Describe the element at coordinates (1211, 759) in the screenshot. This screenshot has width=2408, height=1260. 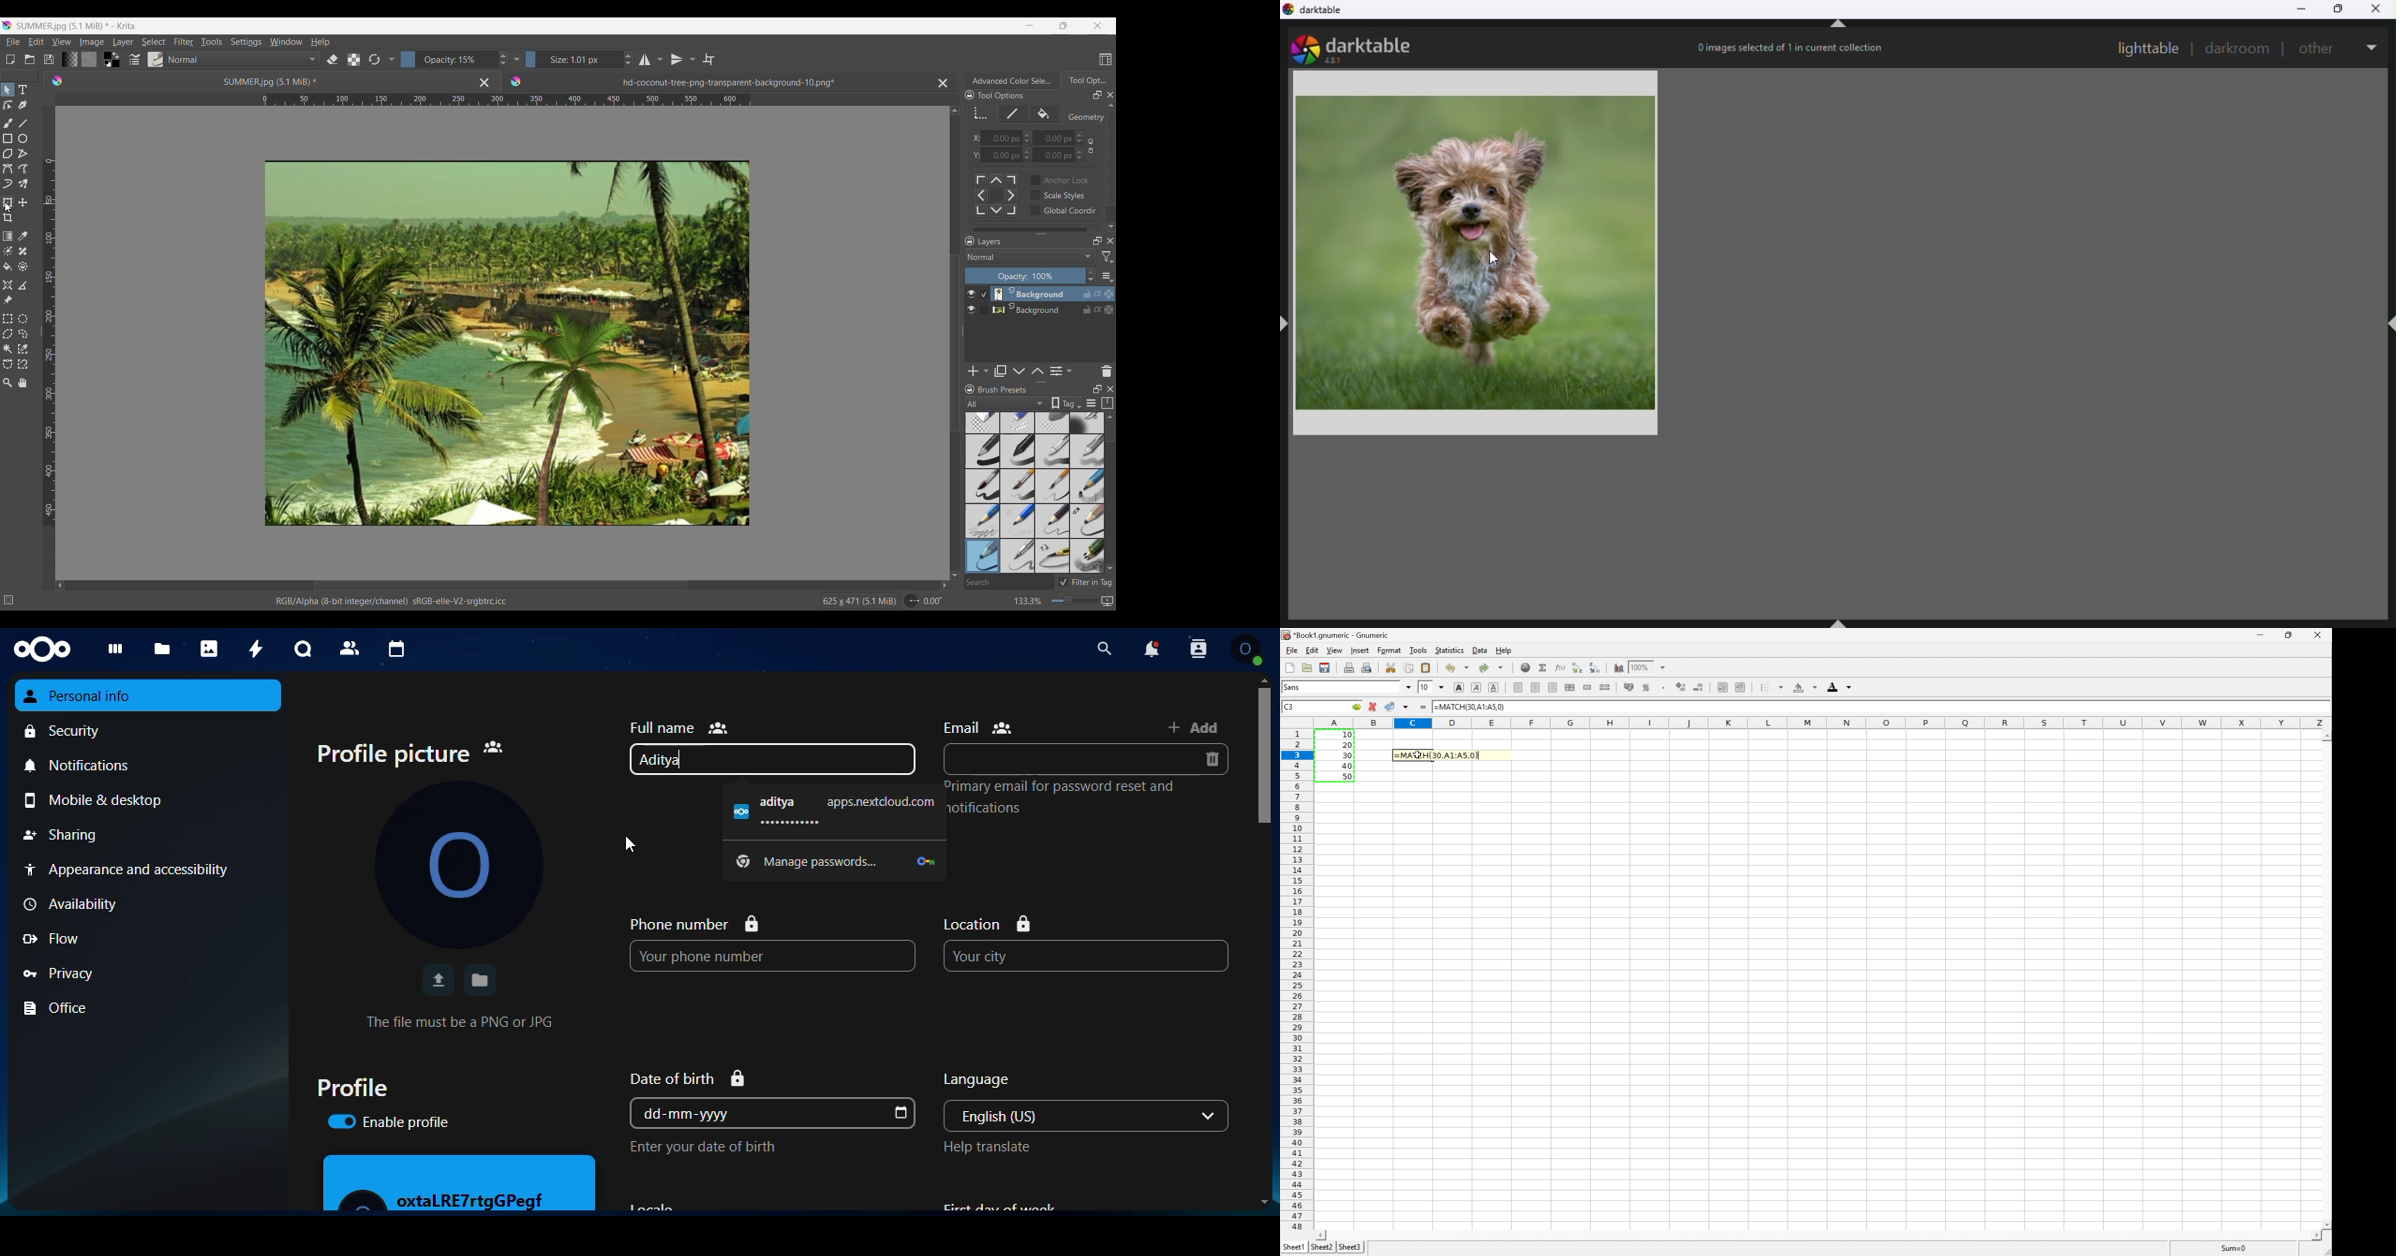
I see `delete` at that location.